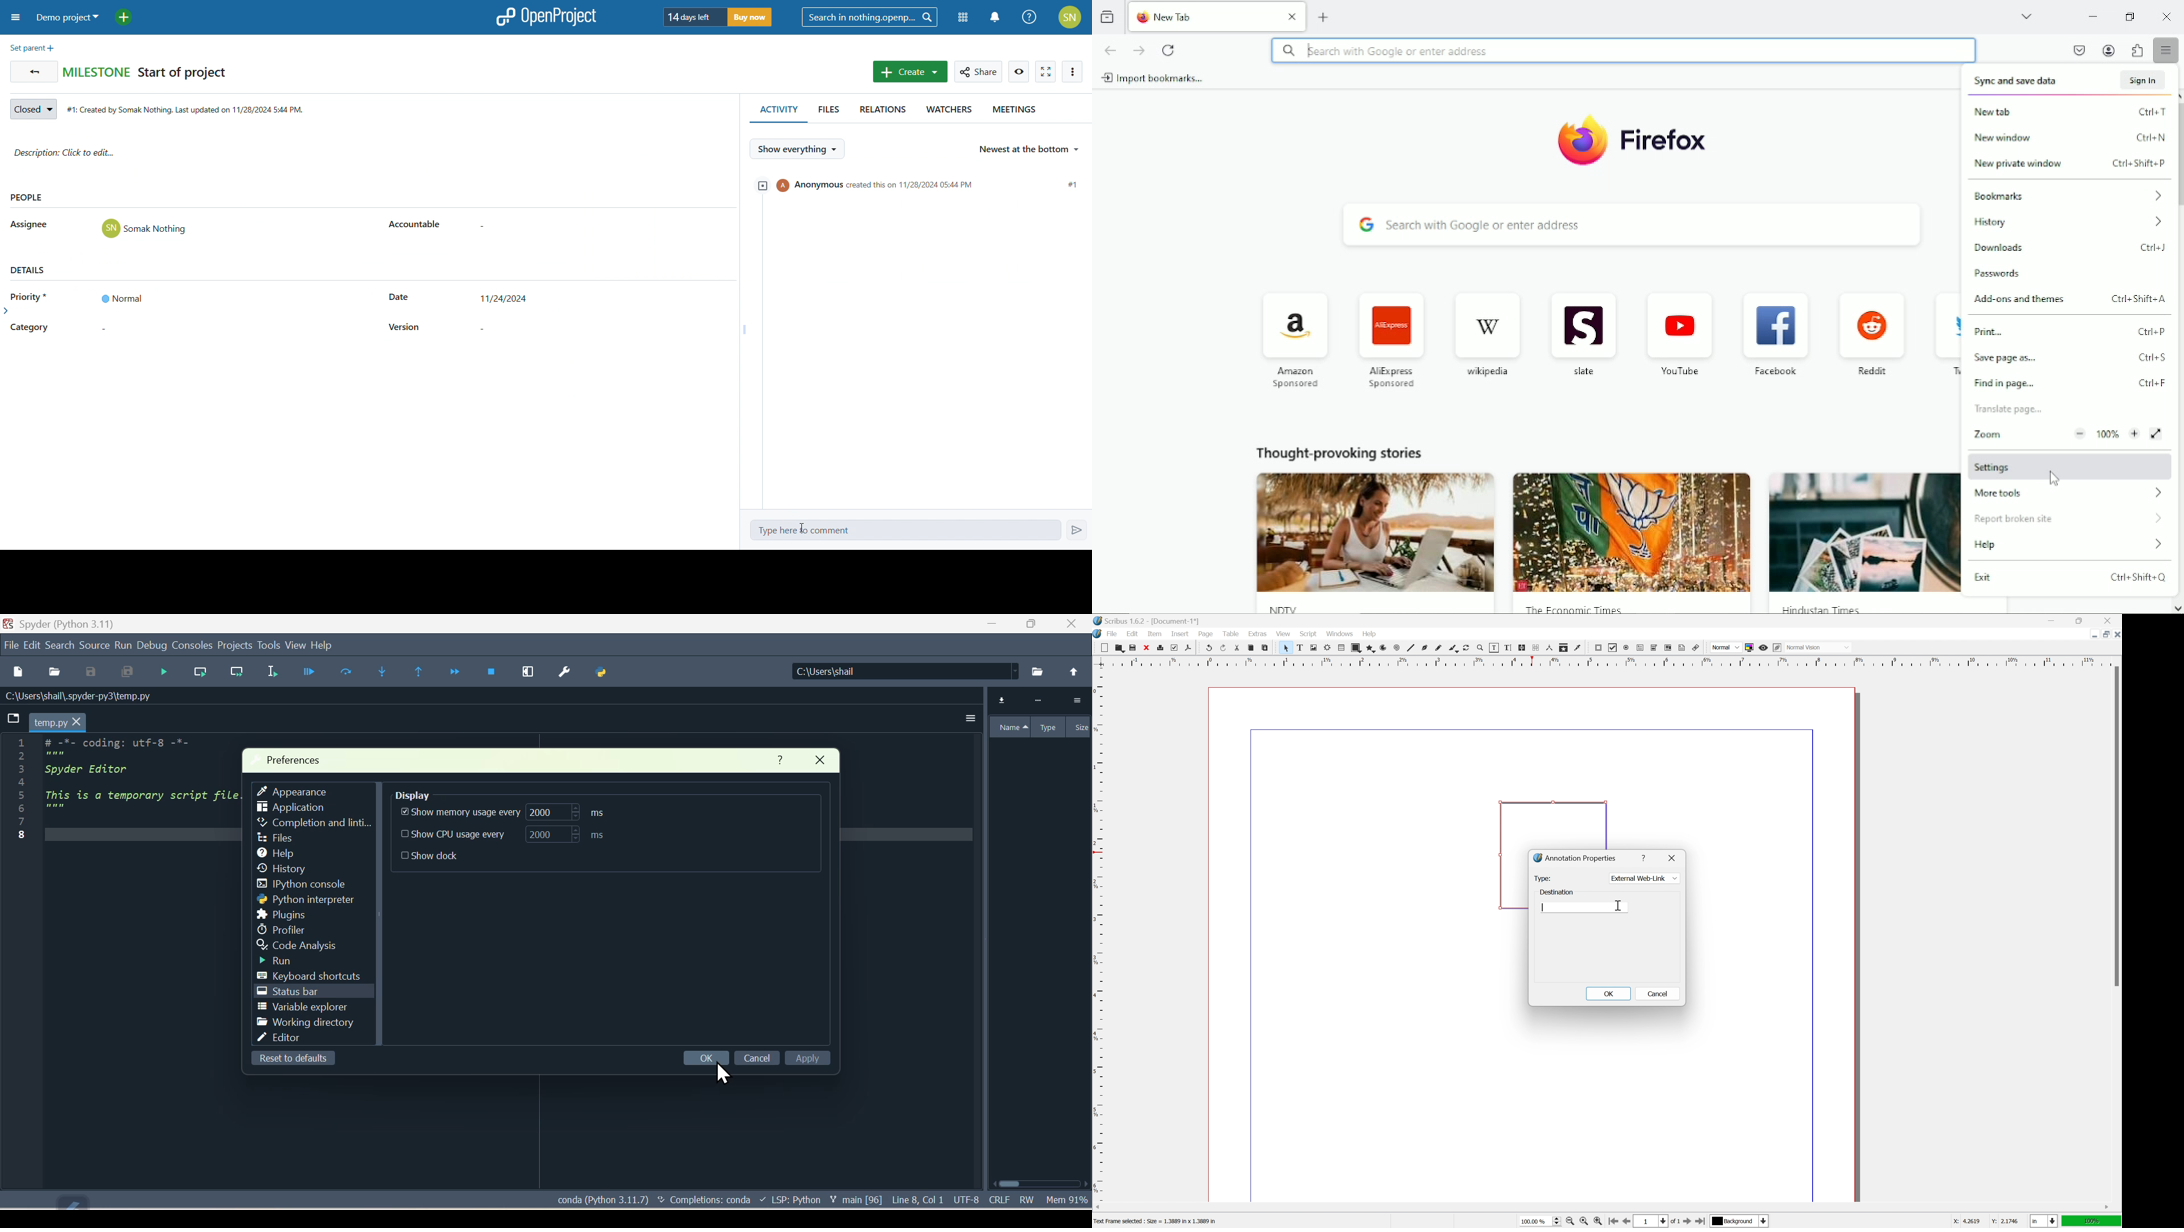 The width and height of the screenshot is (2184, 1232). I want to click on save, so click(1133, 648).